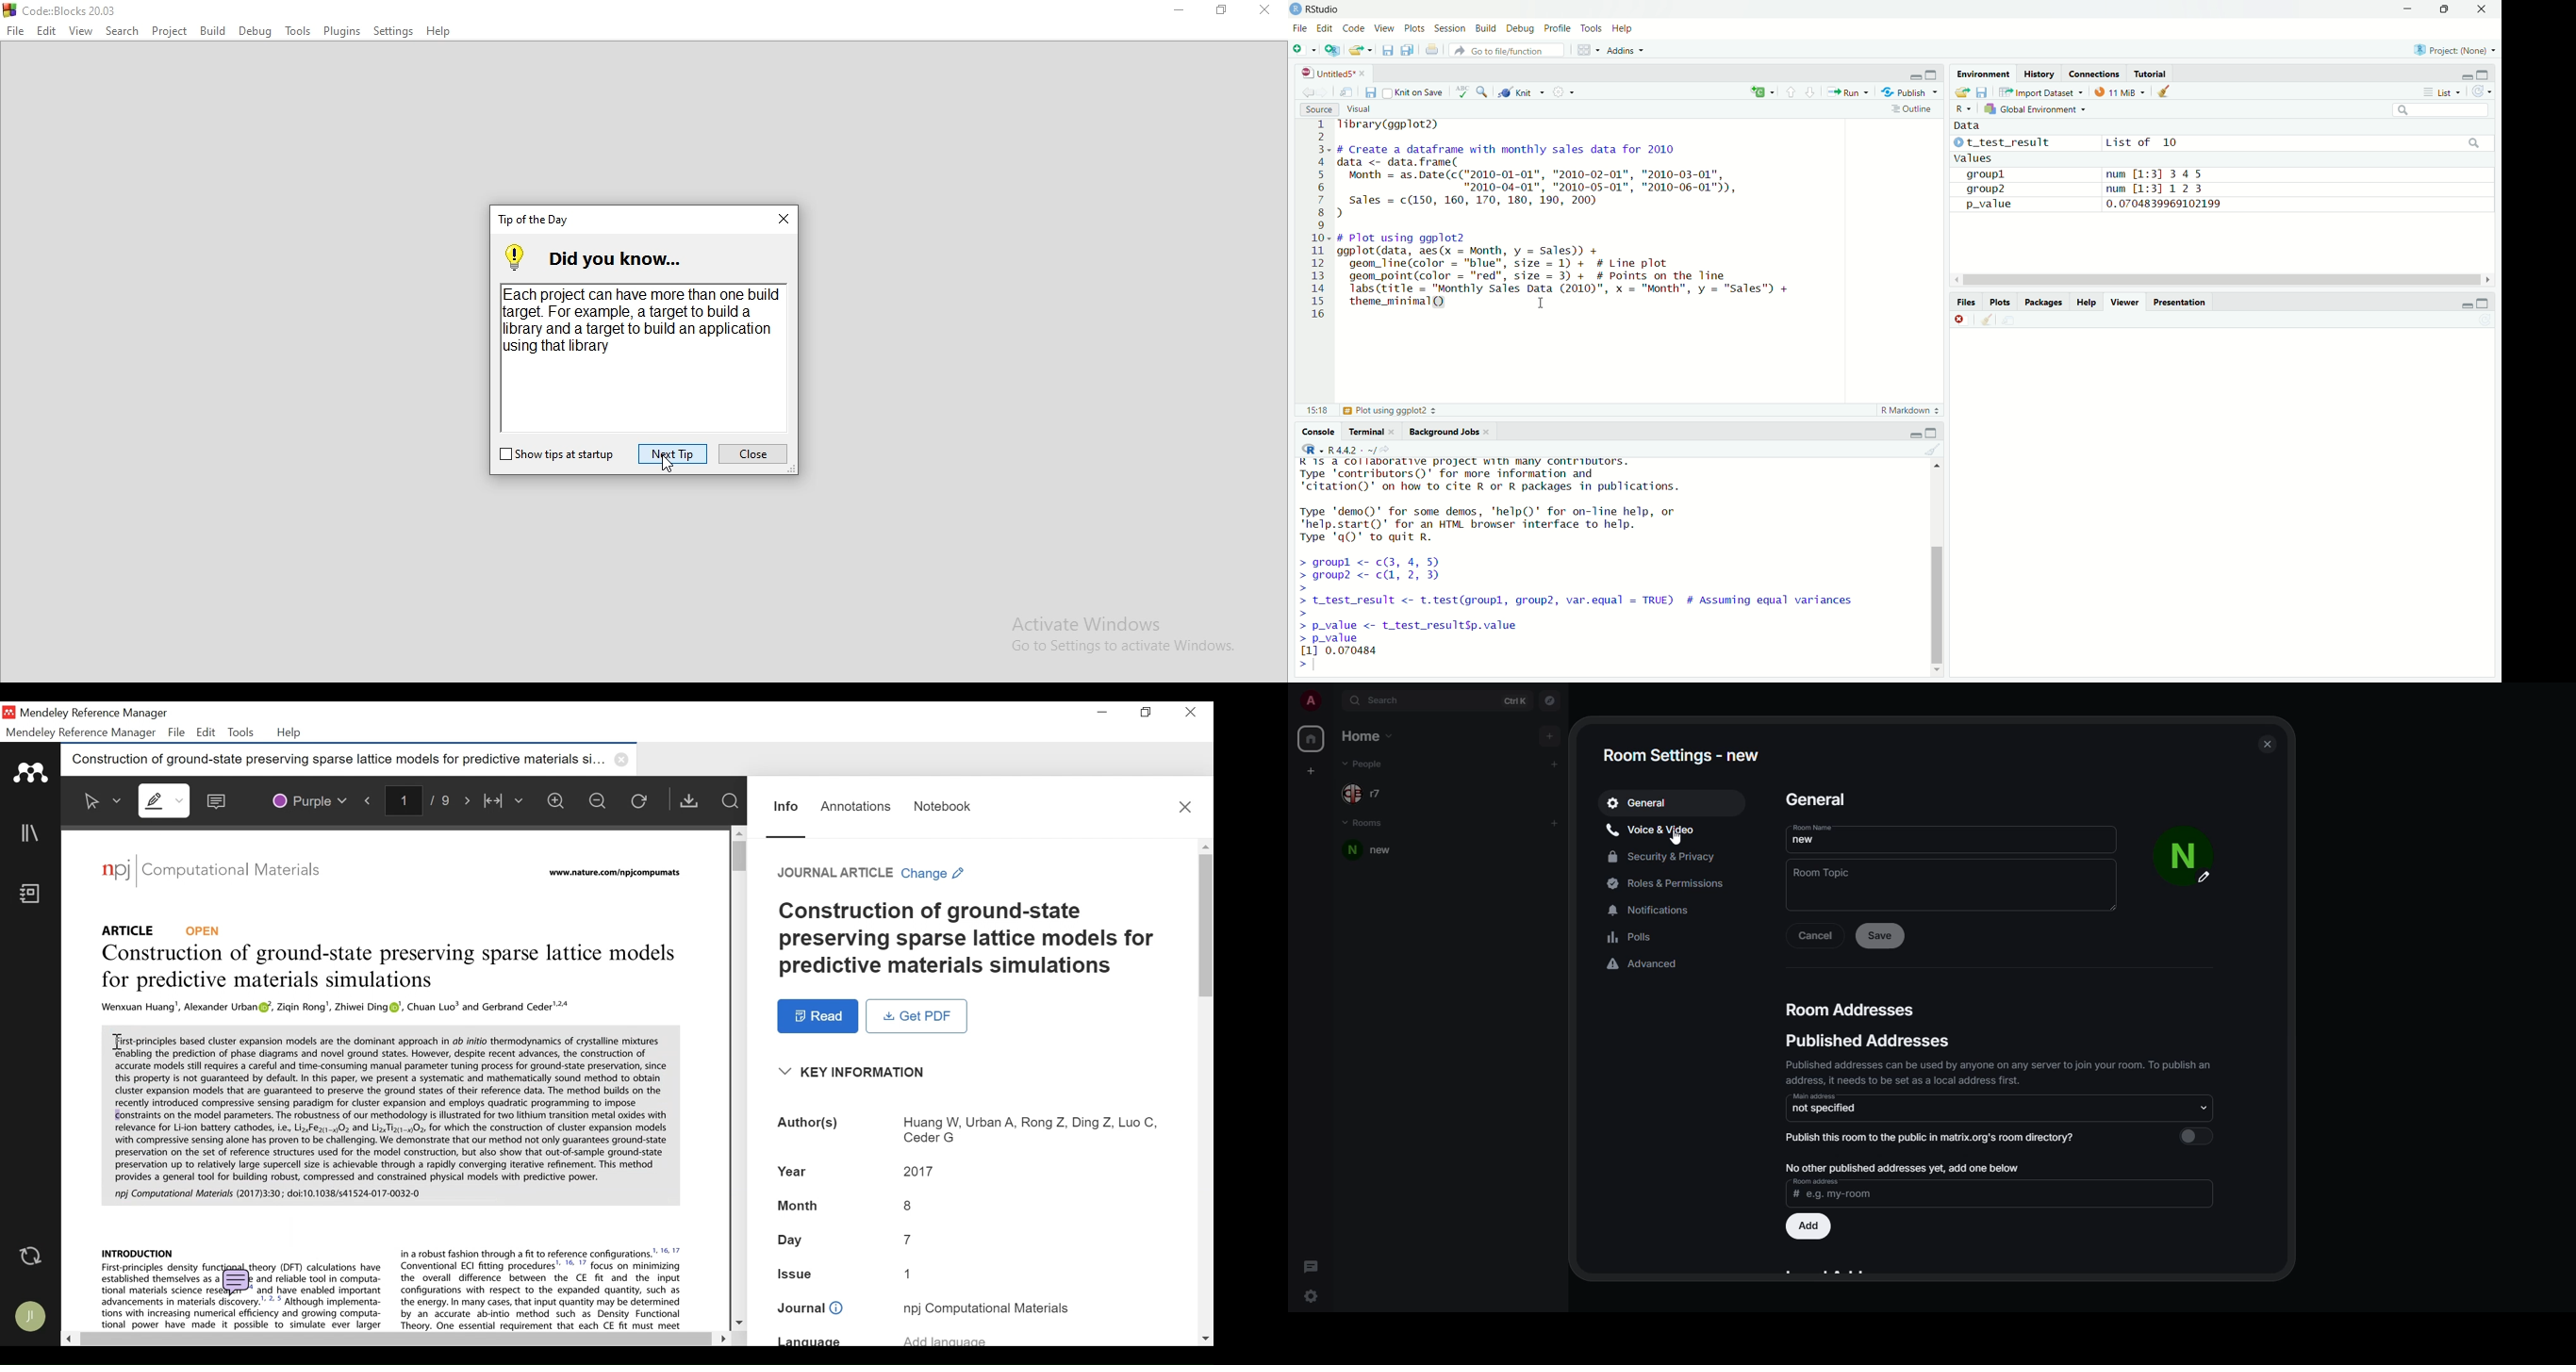 This screenshot has width=2576, height=1372. Describe the element at coordinates (2167, 90) in the screenshot. I see `clear object from workspace` at that location.